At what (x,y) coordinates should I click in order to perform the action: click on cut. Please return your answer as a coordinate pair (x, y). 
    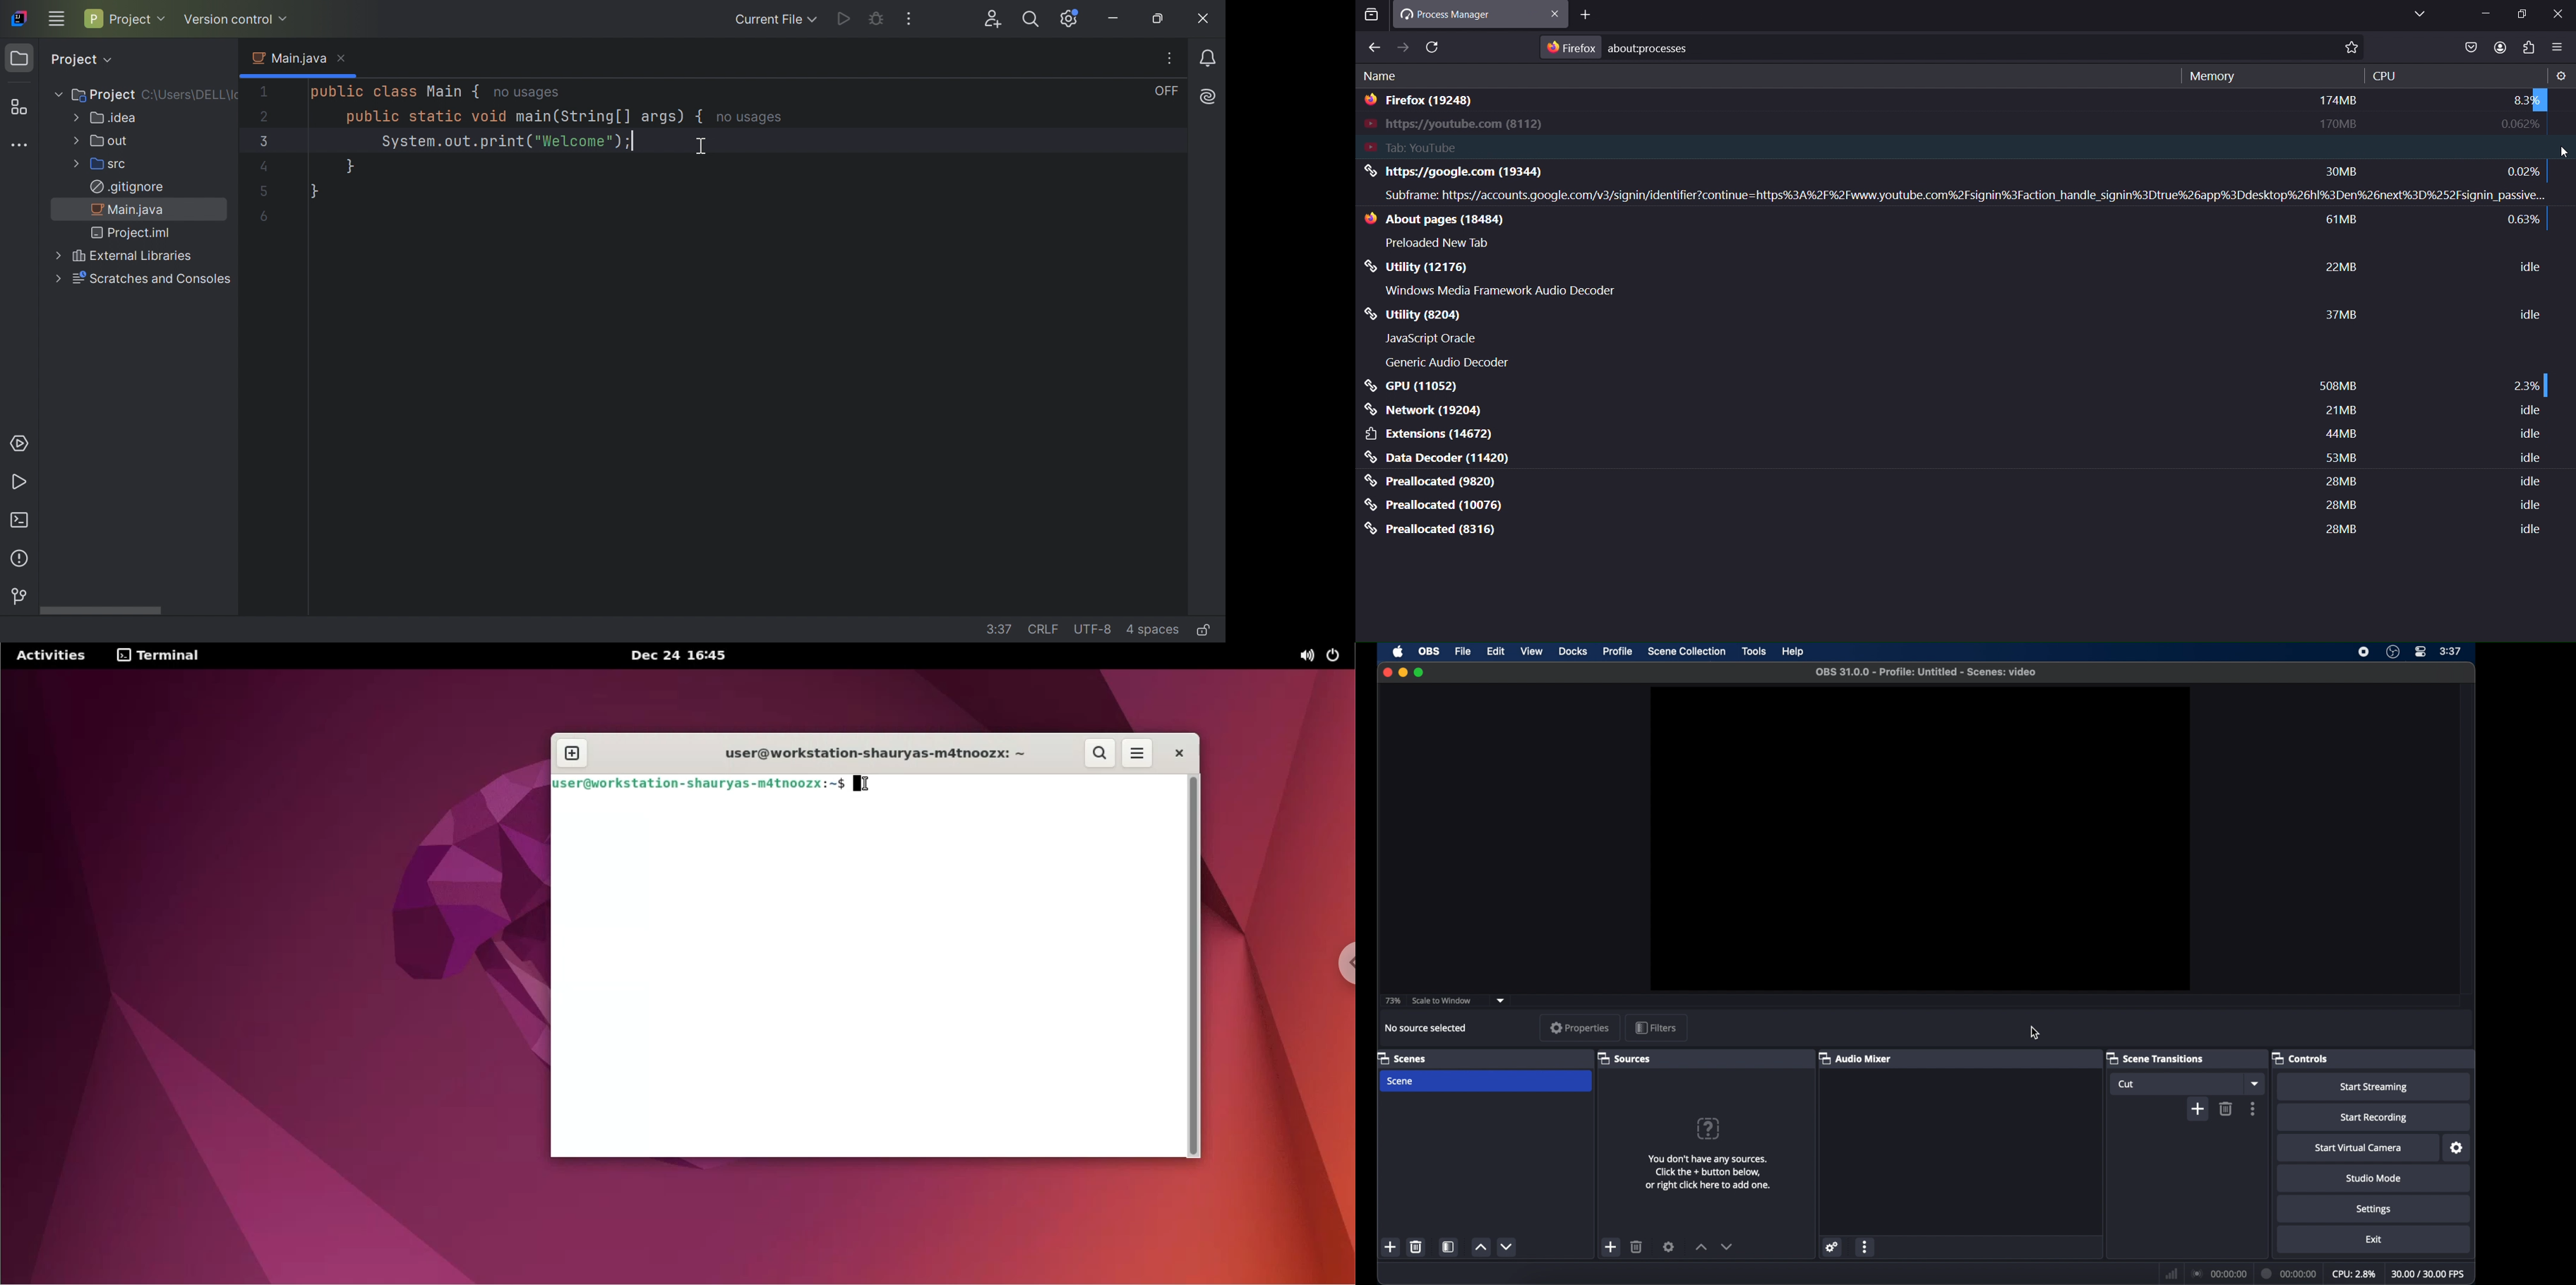
    Looking at the image, I should click on (2129, 1084).